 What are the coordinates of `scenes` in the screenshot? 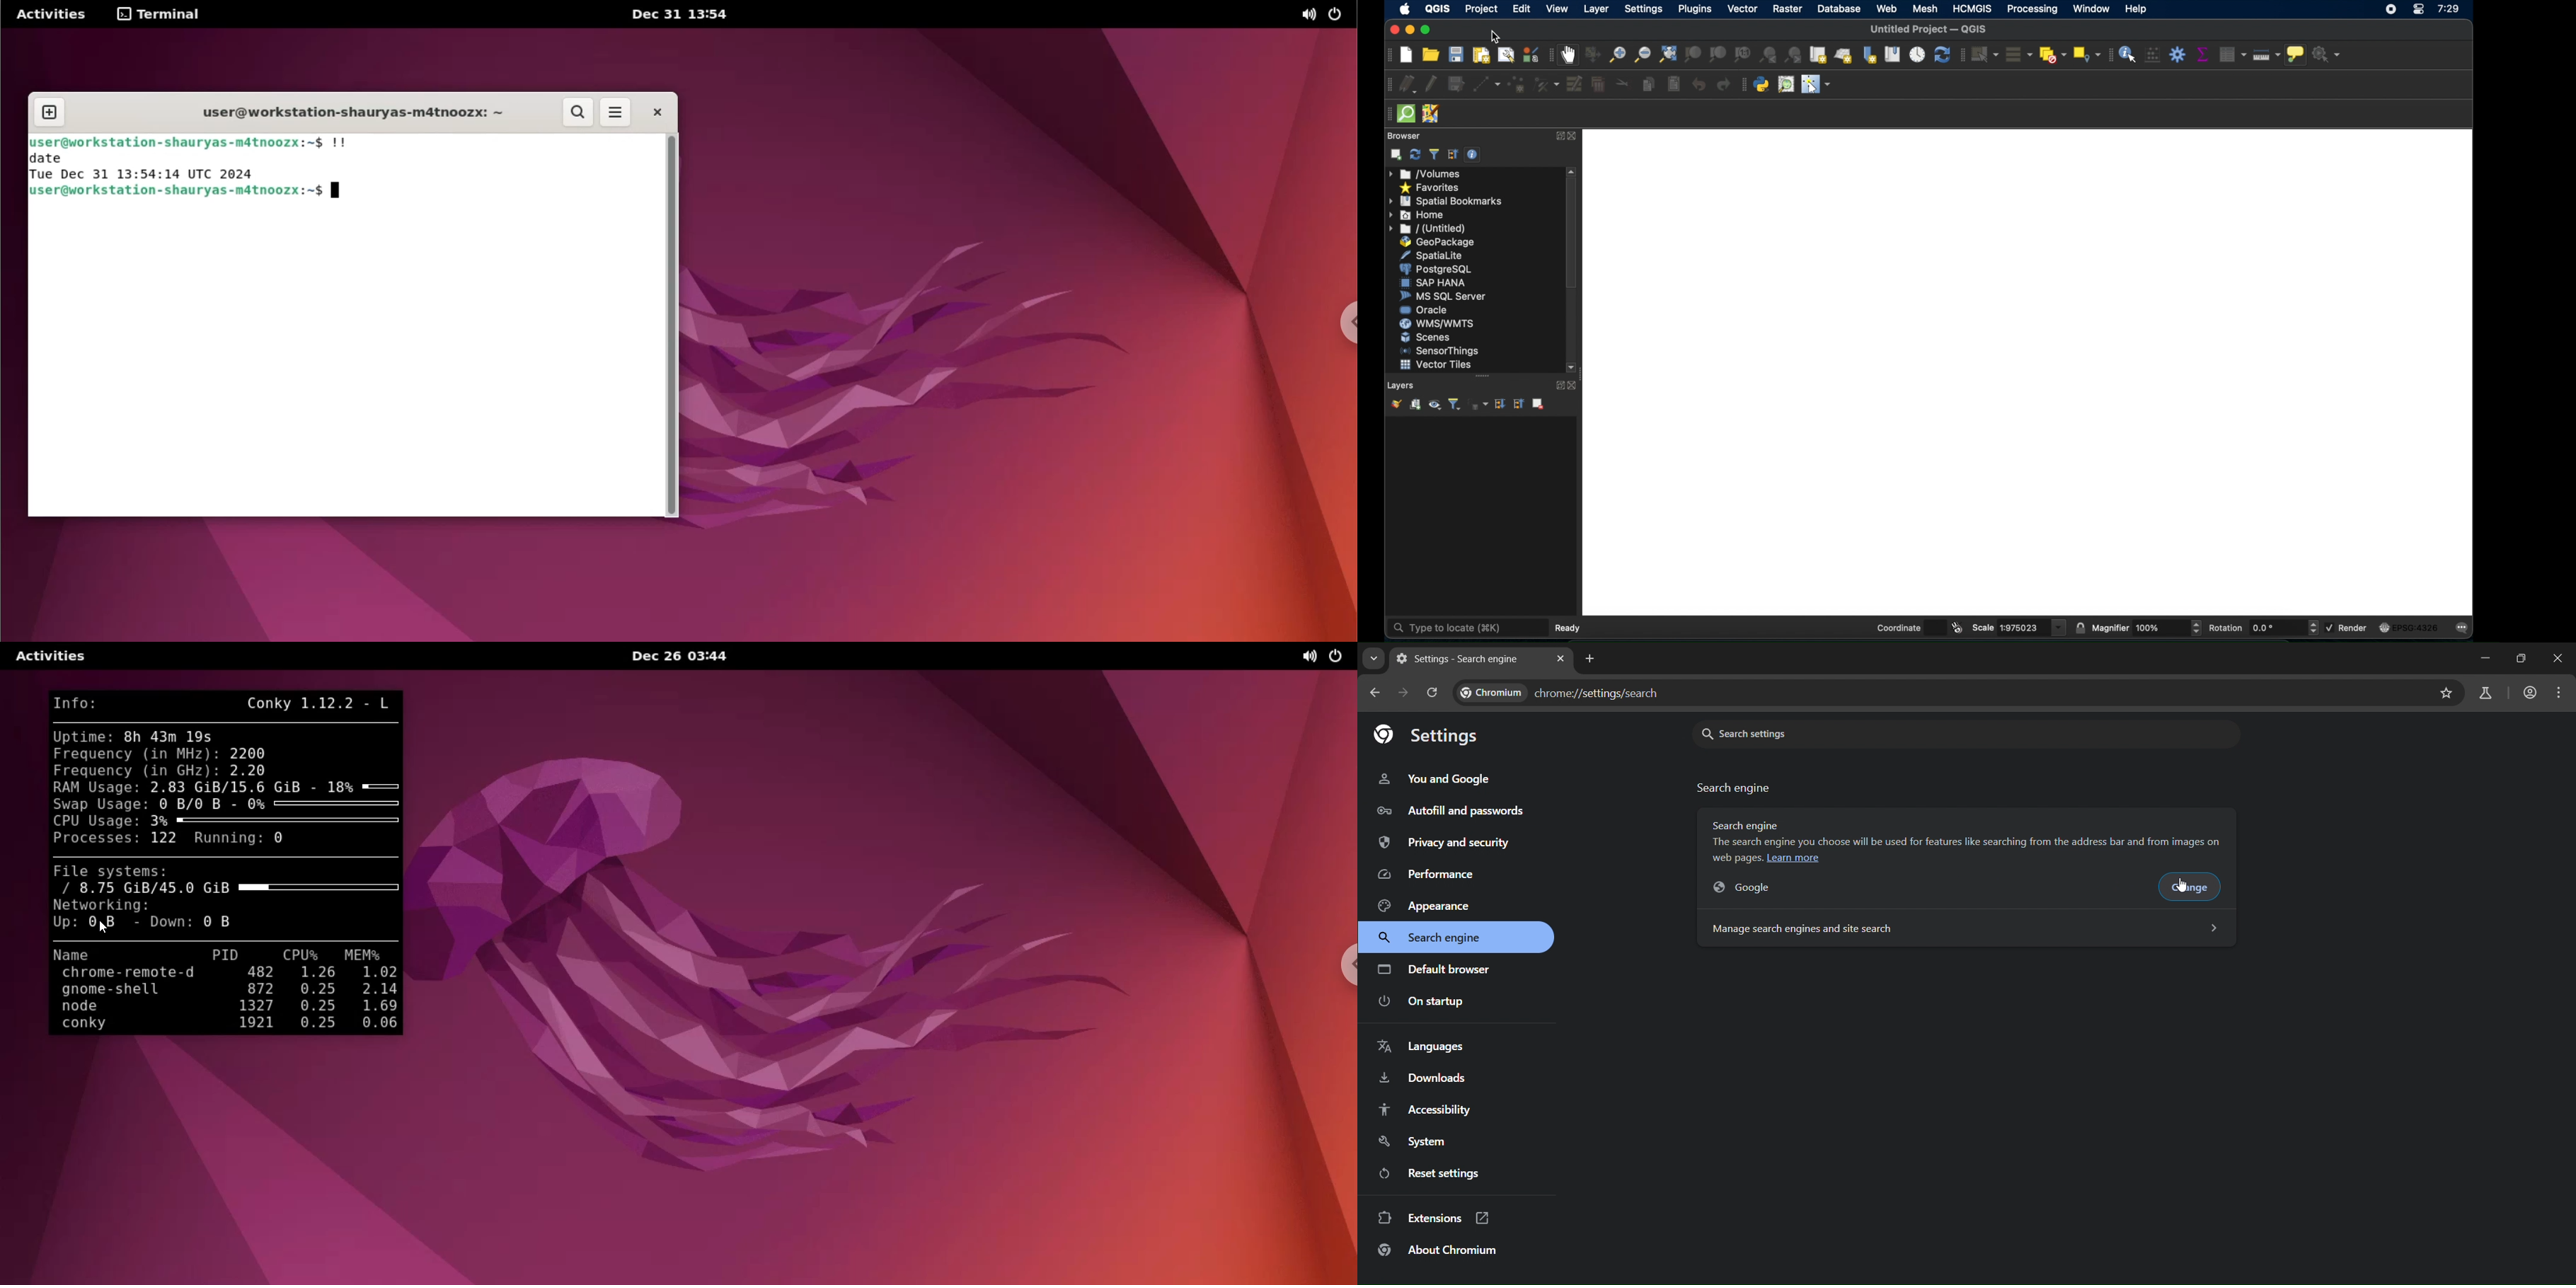 It's located at (1431, 337).